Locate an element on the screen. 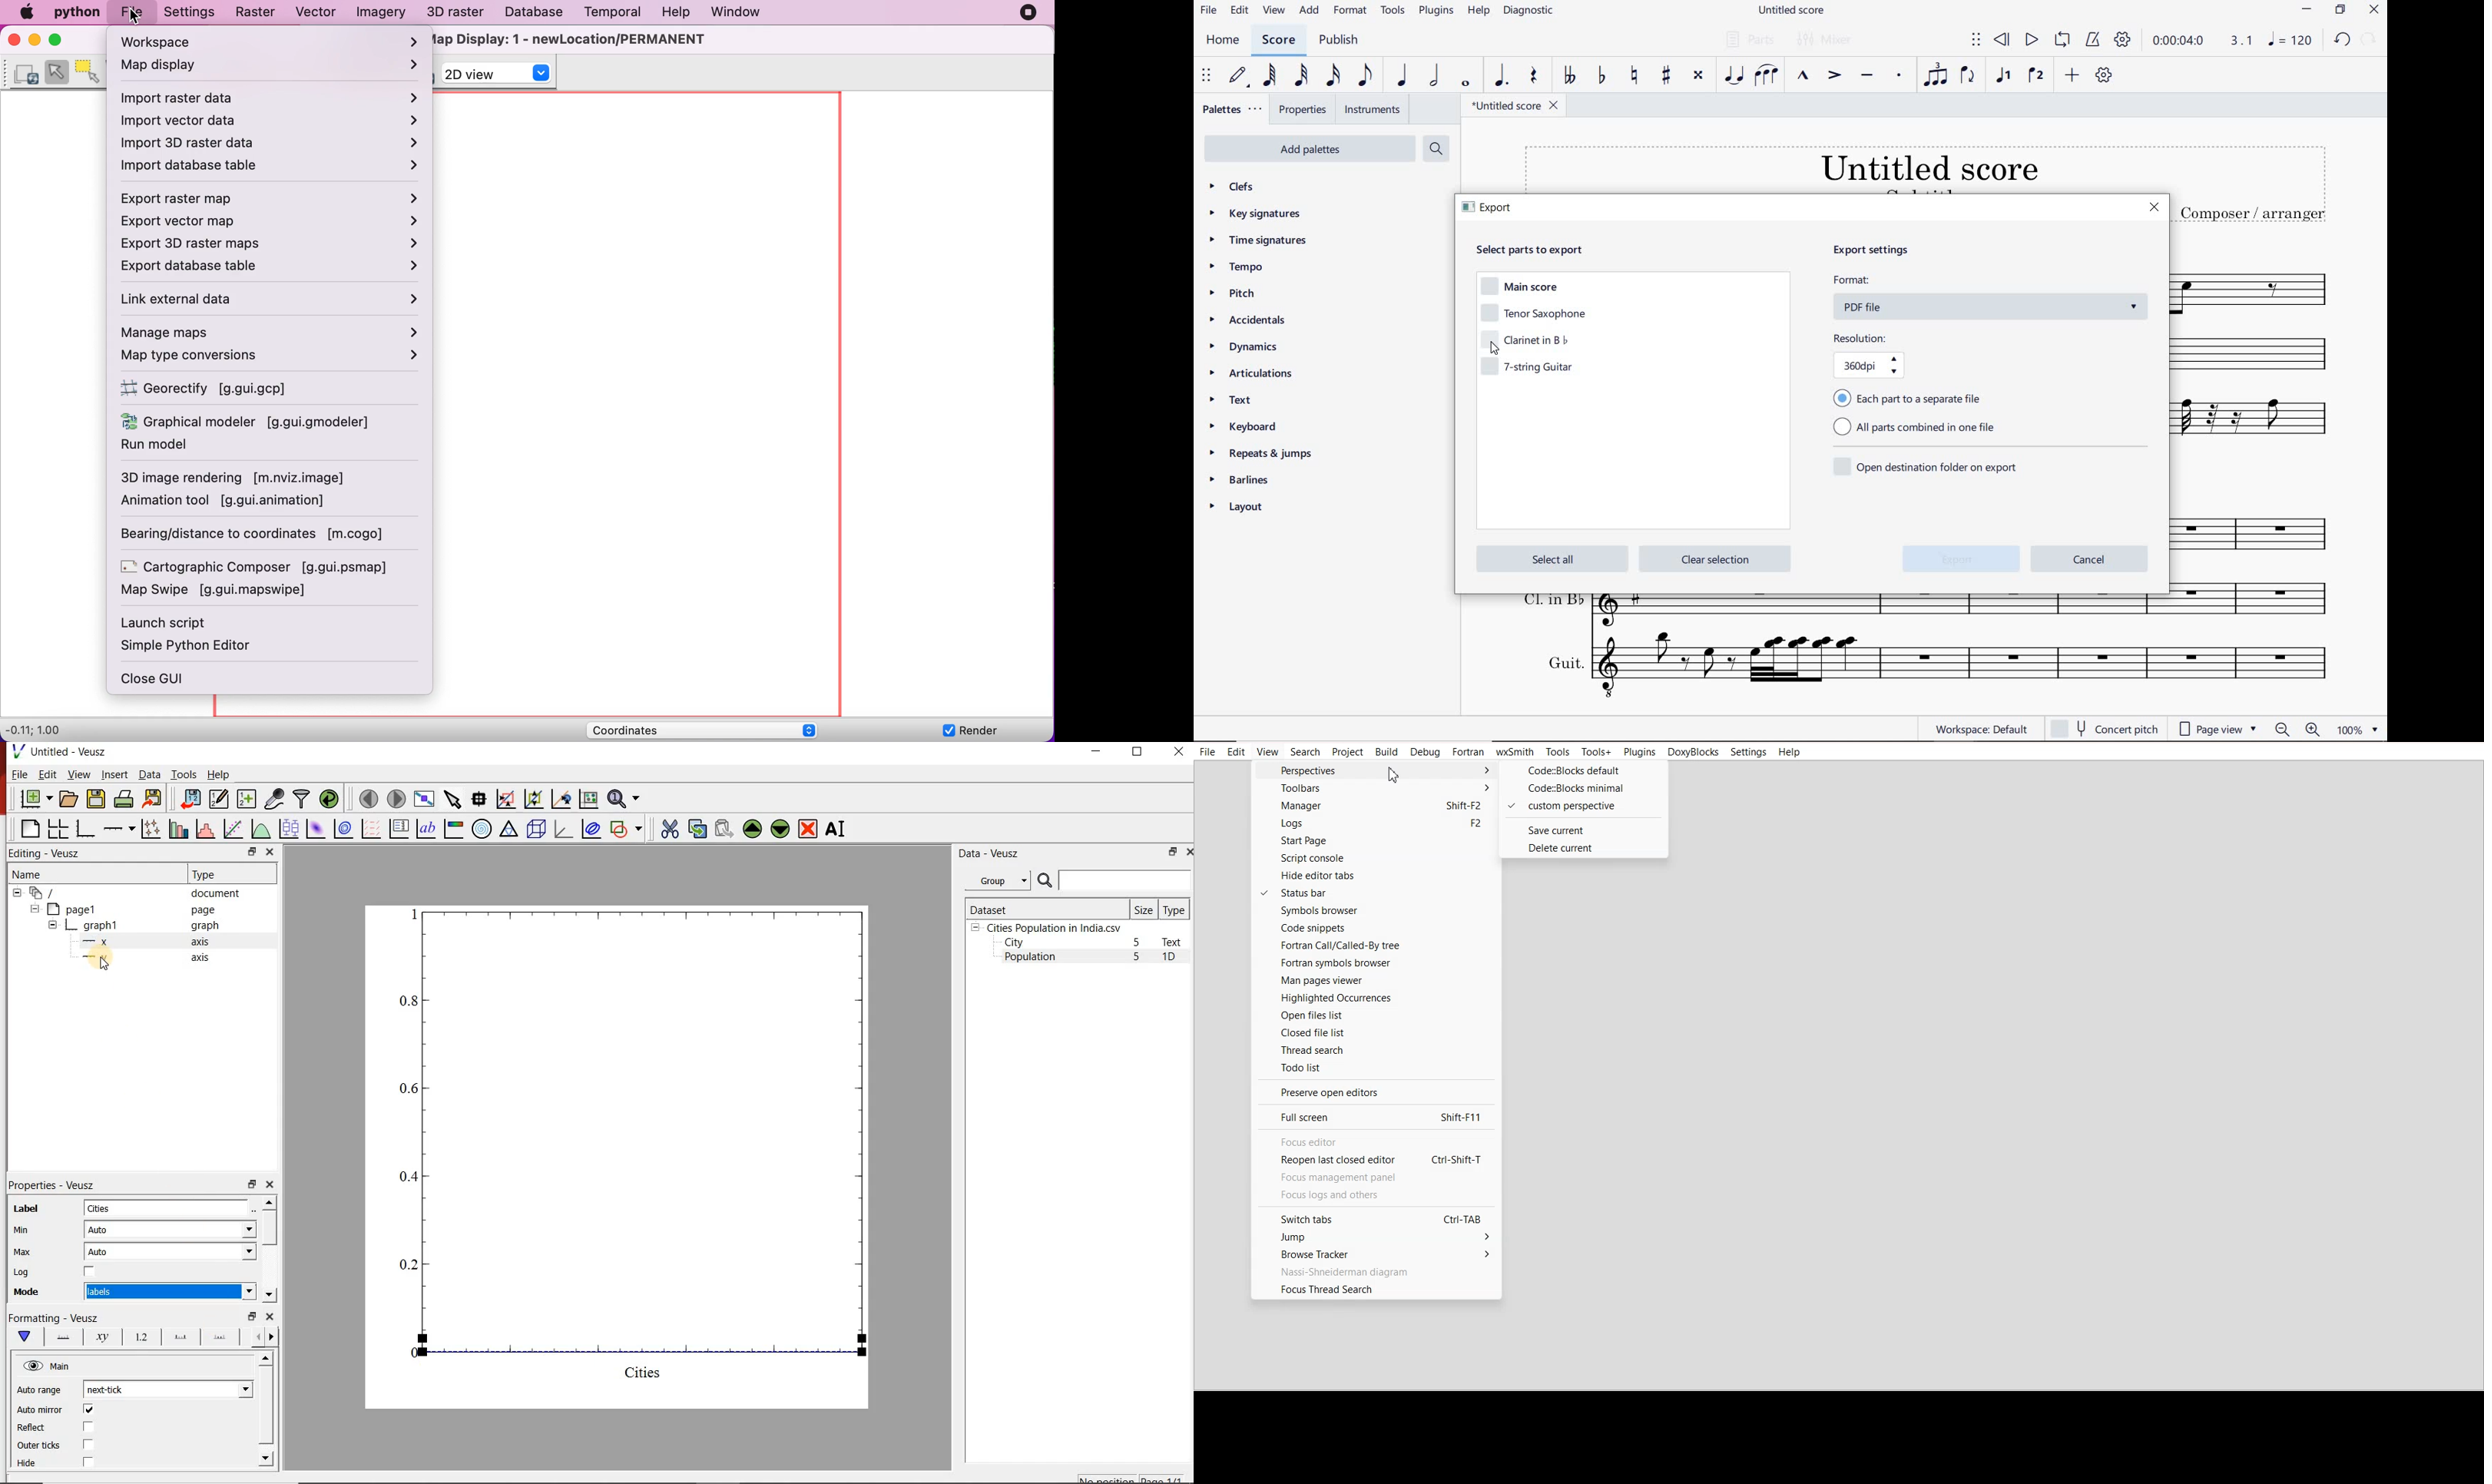  zoom functions menu is located at coordinates (626, 799).